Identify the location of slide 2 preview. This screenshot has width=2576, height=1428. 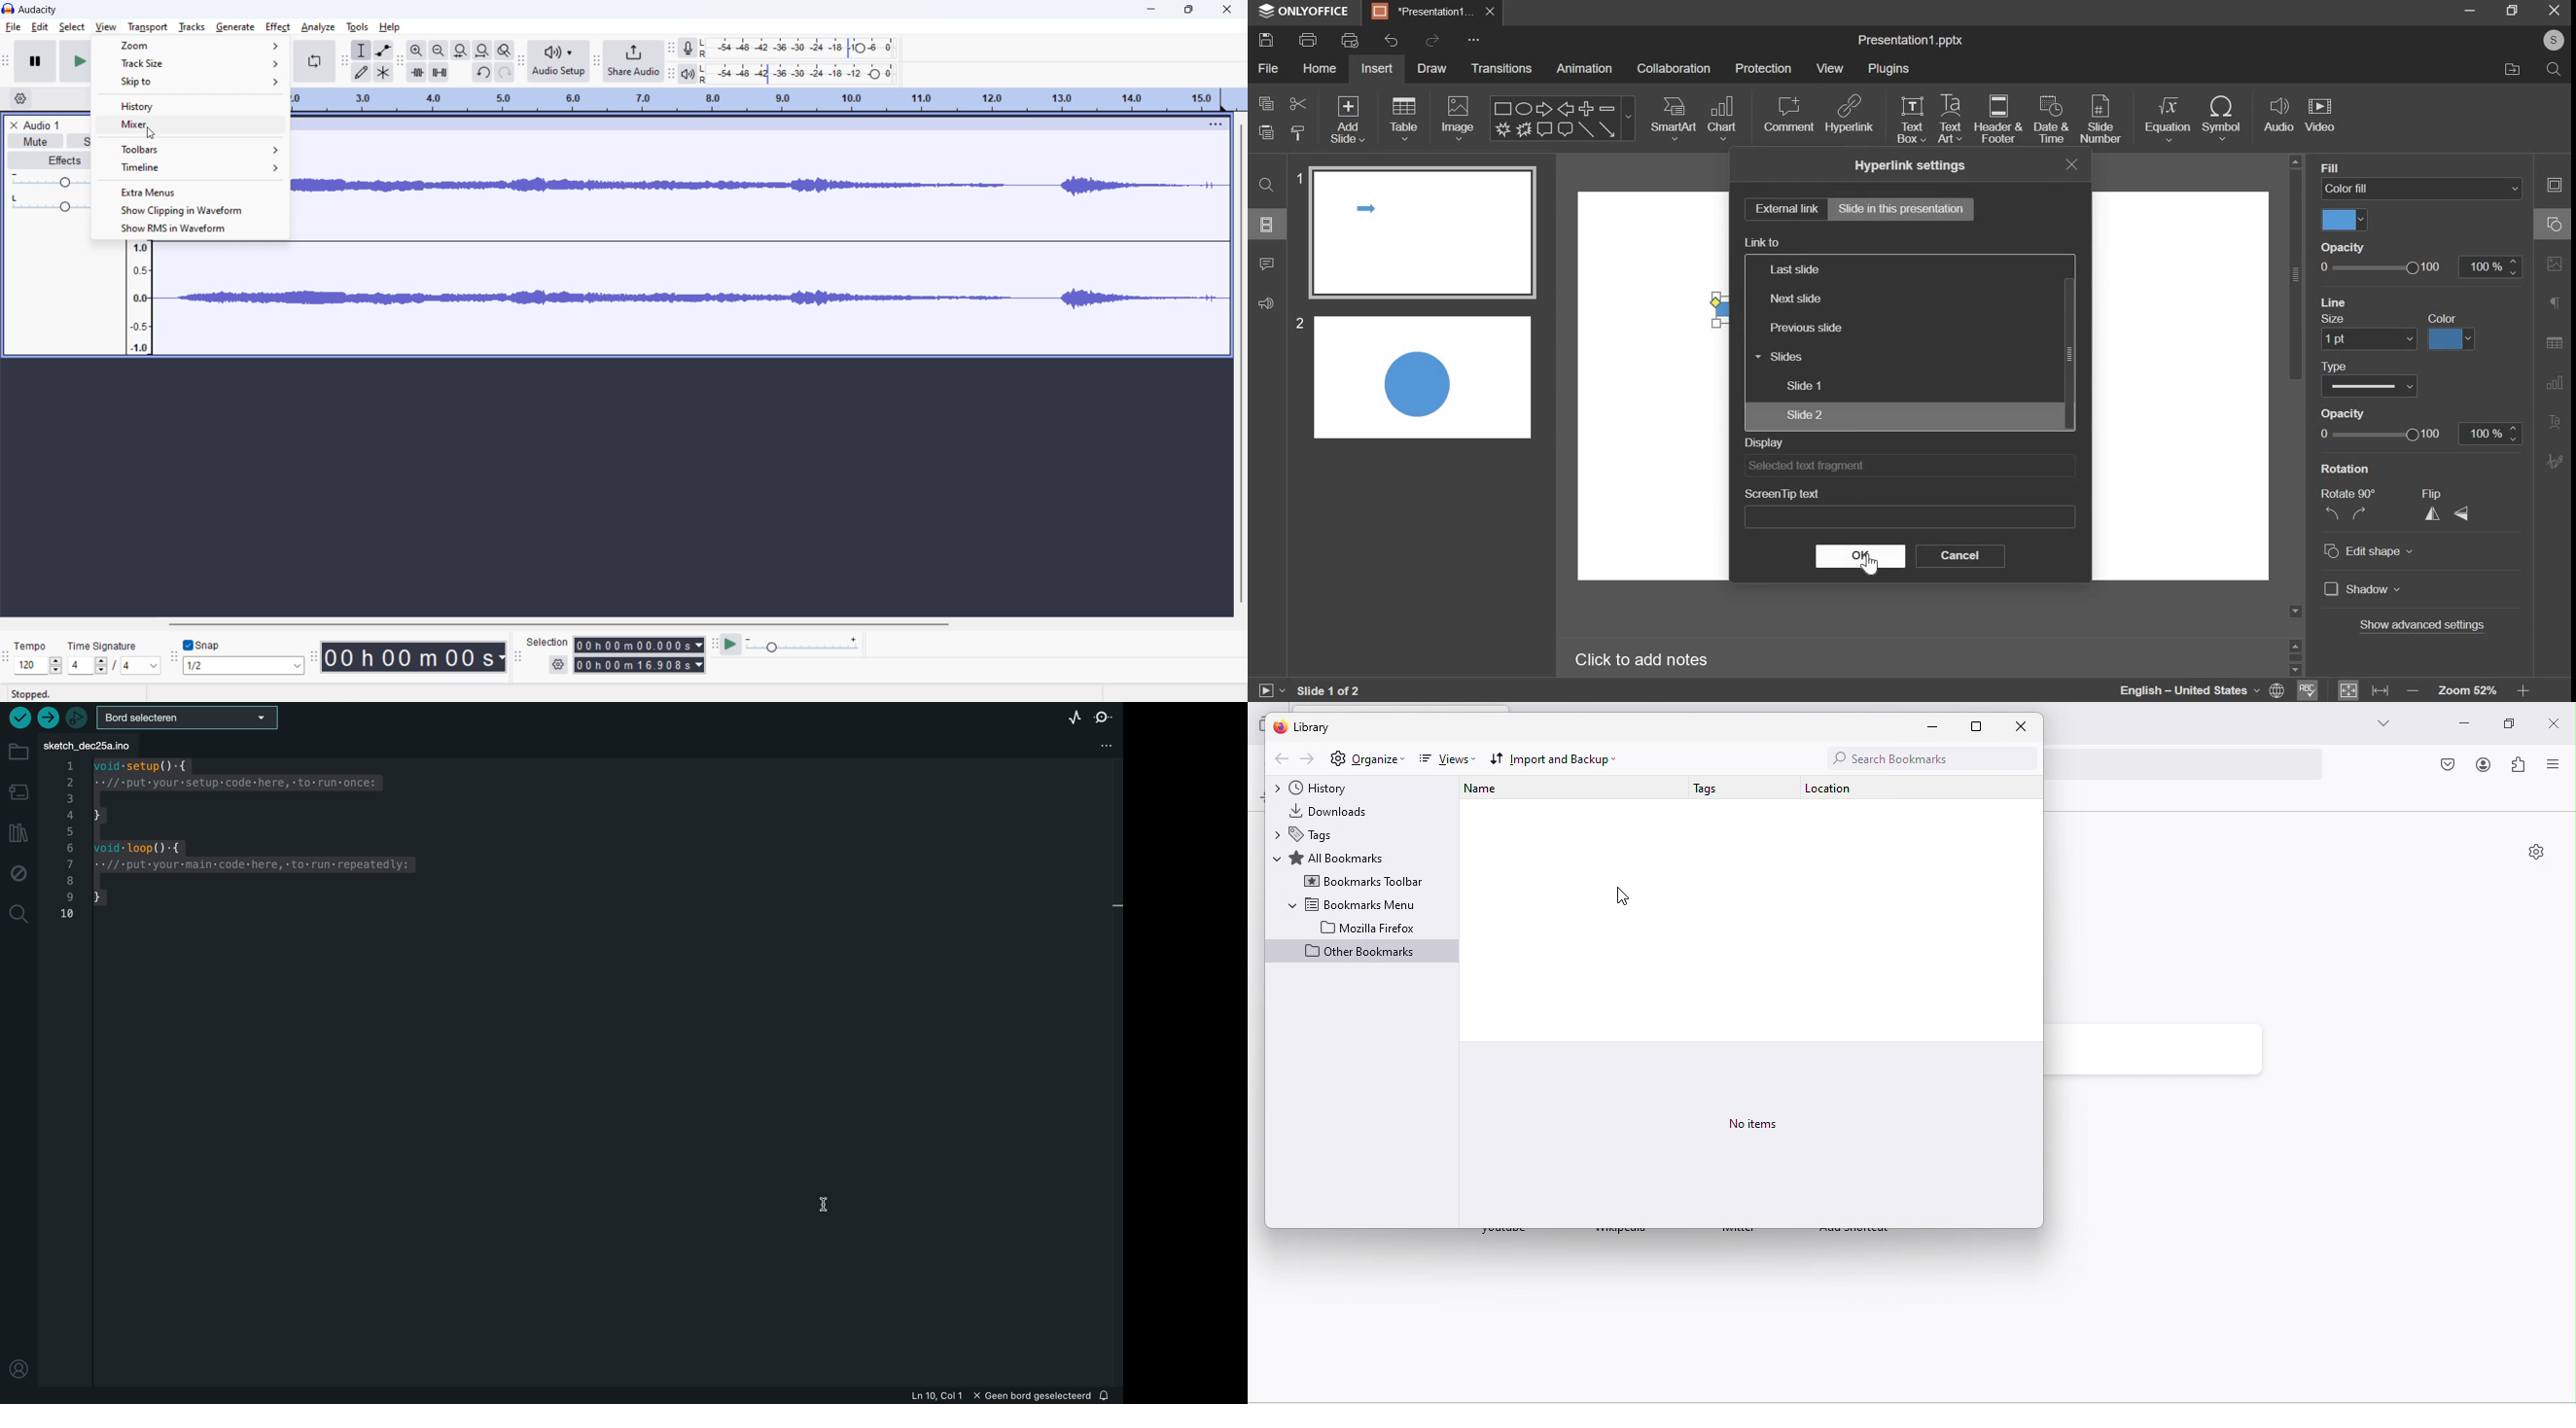
(1422, 377).